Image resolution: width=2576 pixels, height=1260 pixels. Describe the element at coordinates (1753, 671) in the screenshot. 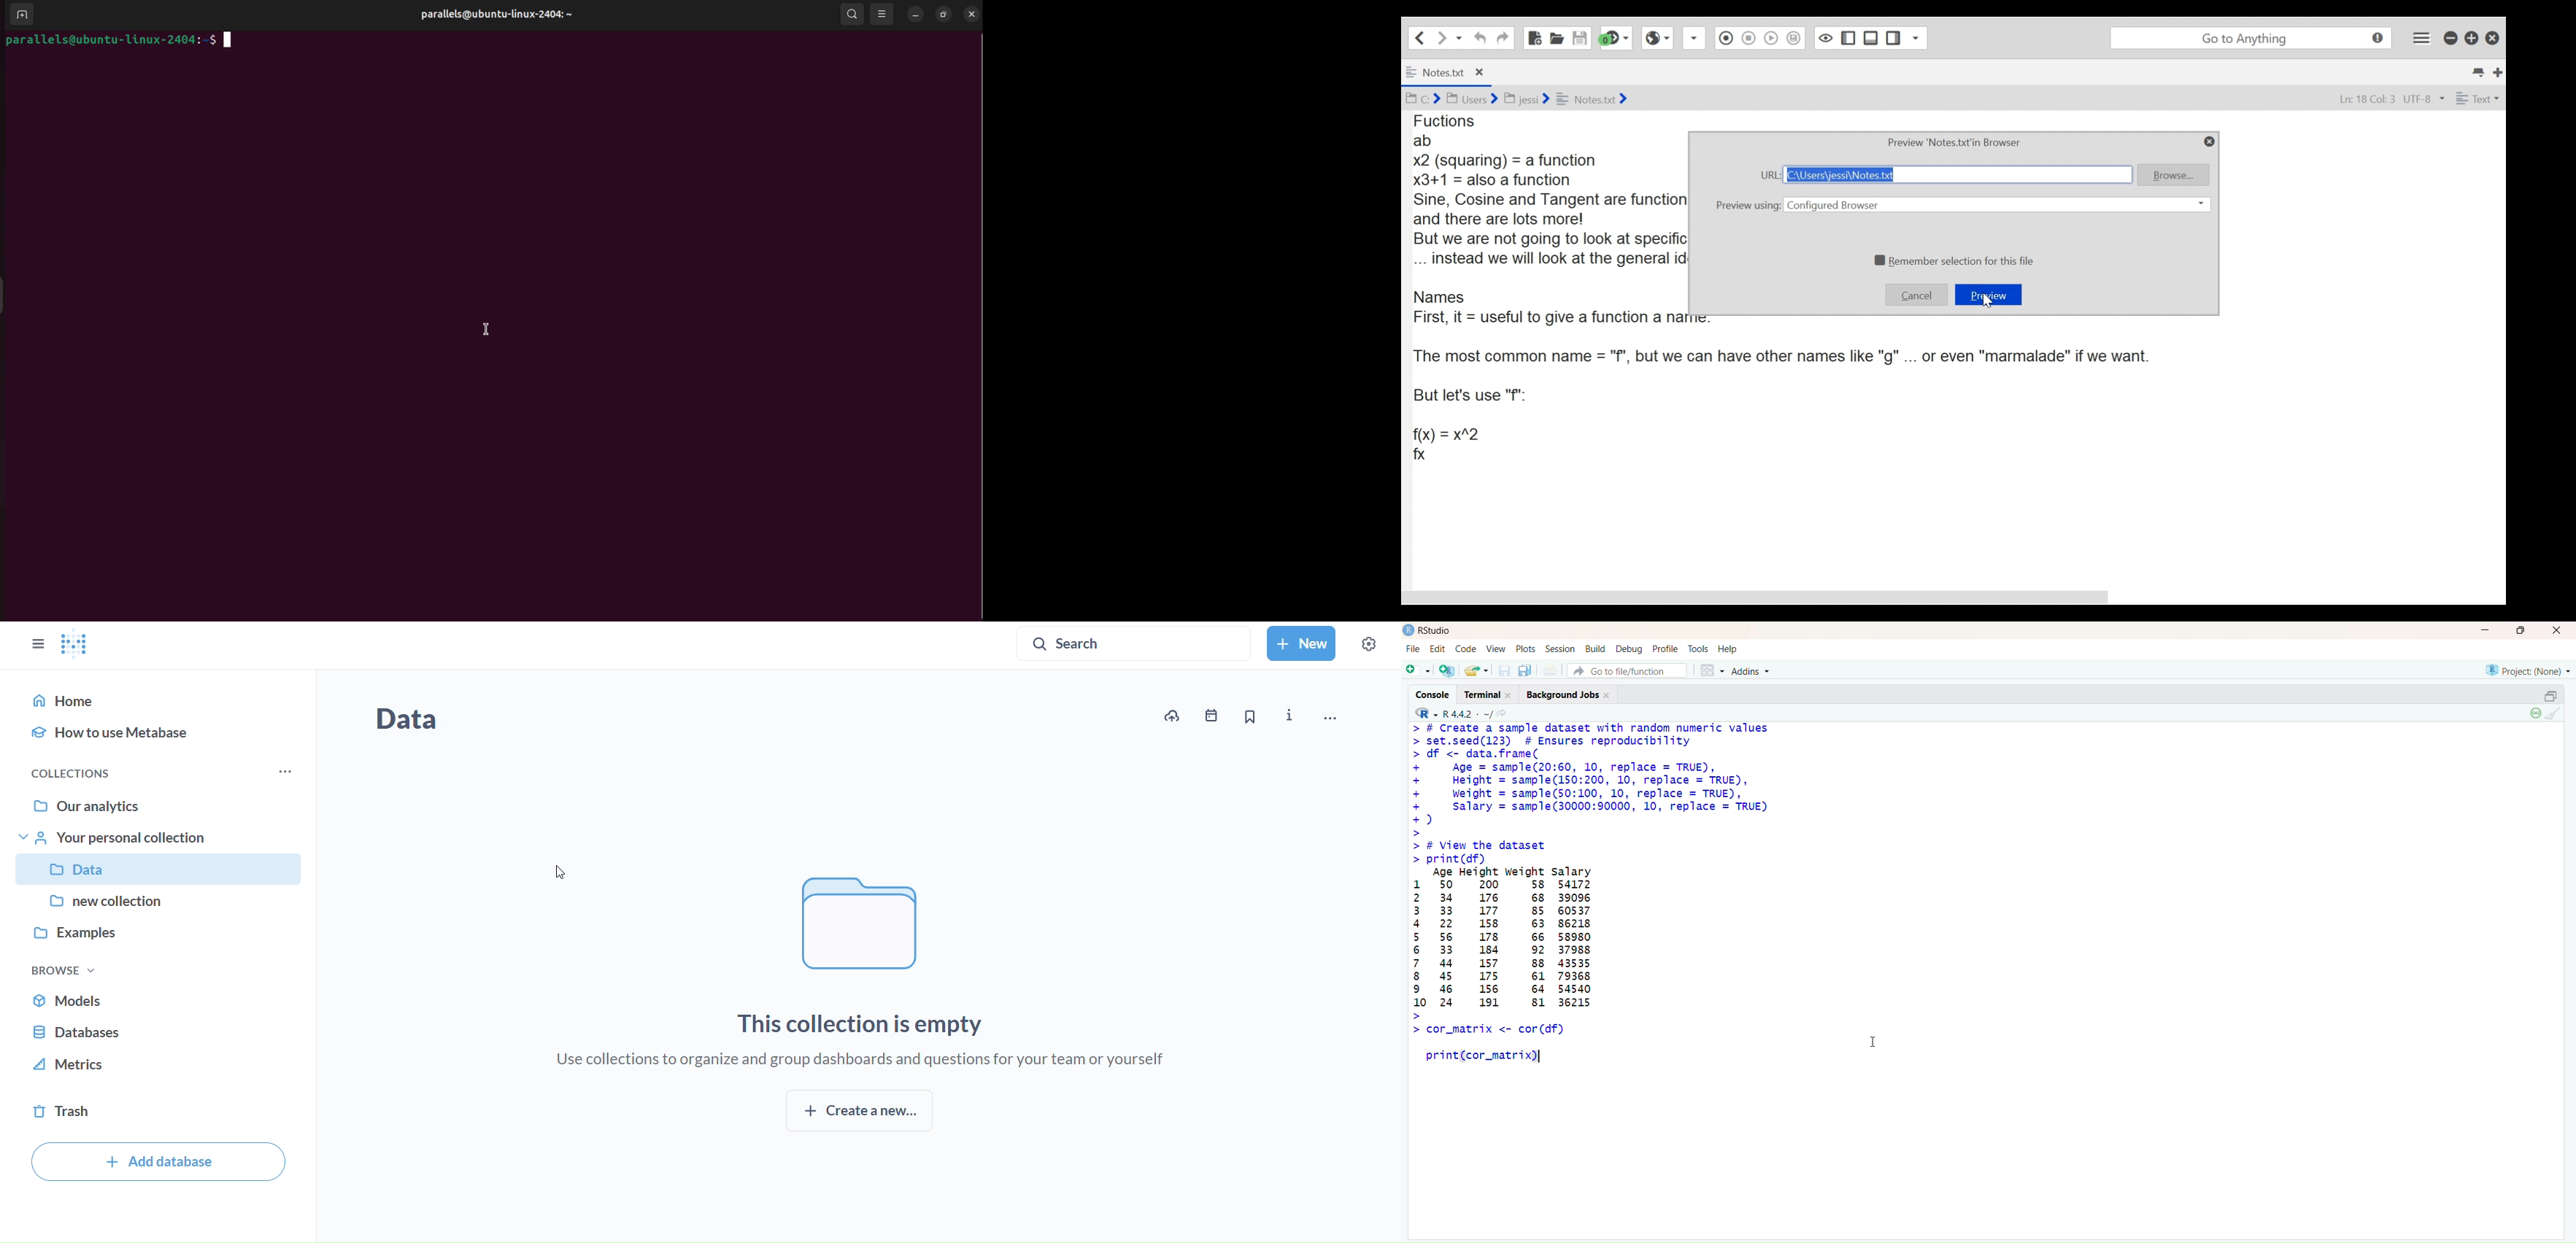

I see `Addons` at that location.